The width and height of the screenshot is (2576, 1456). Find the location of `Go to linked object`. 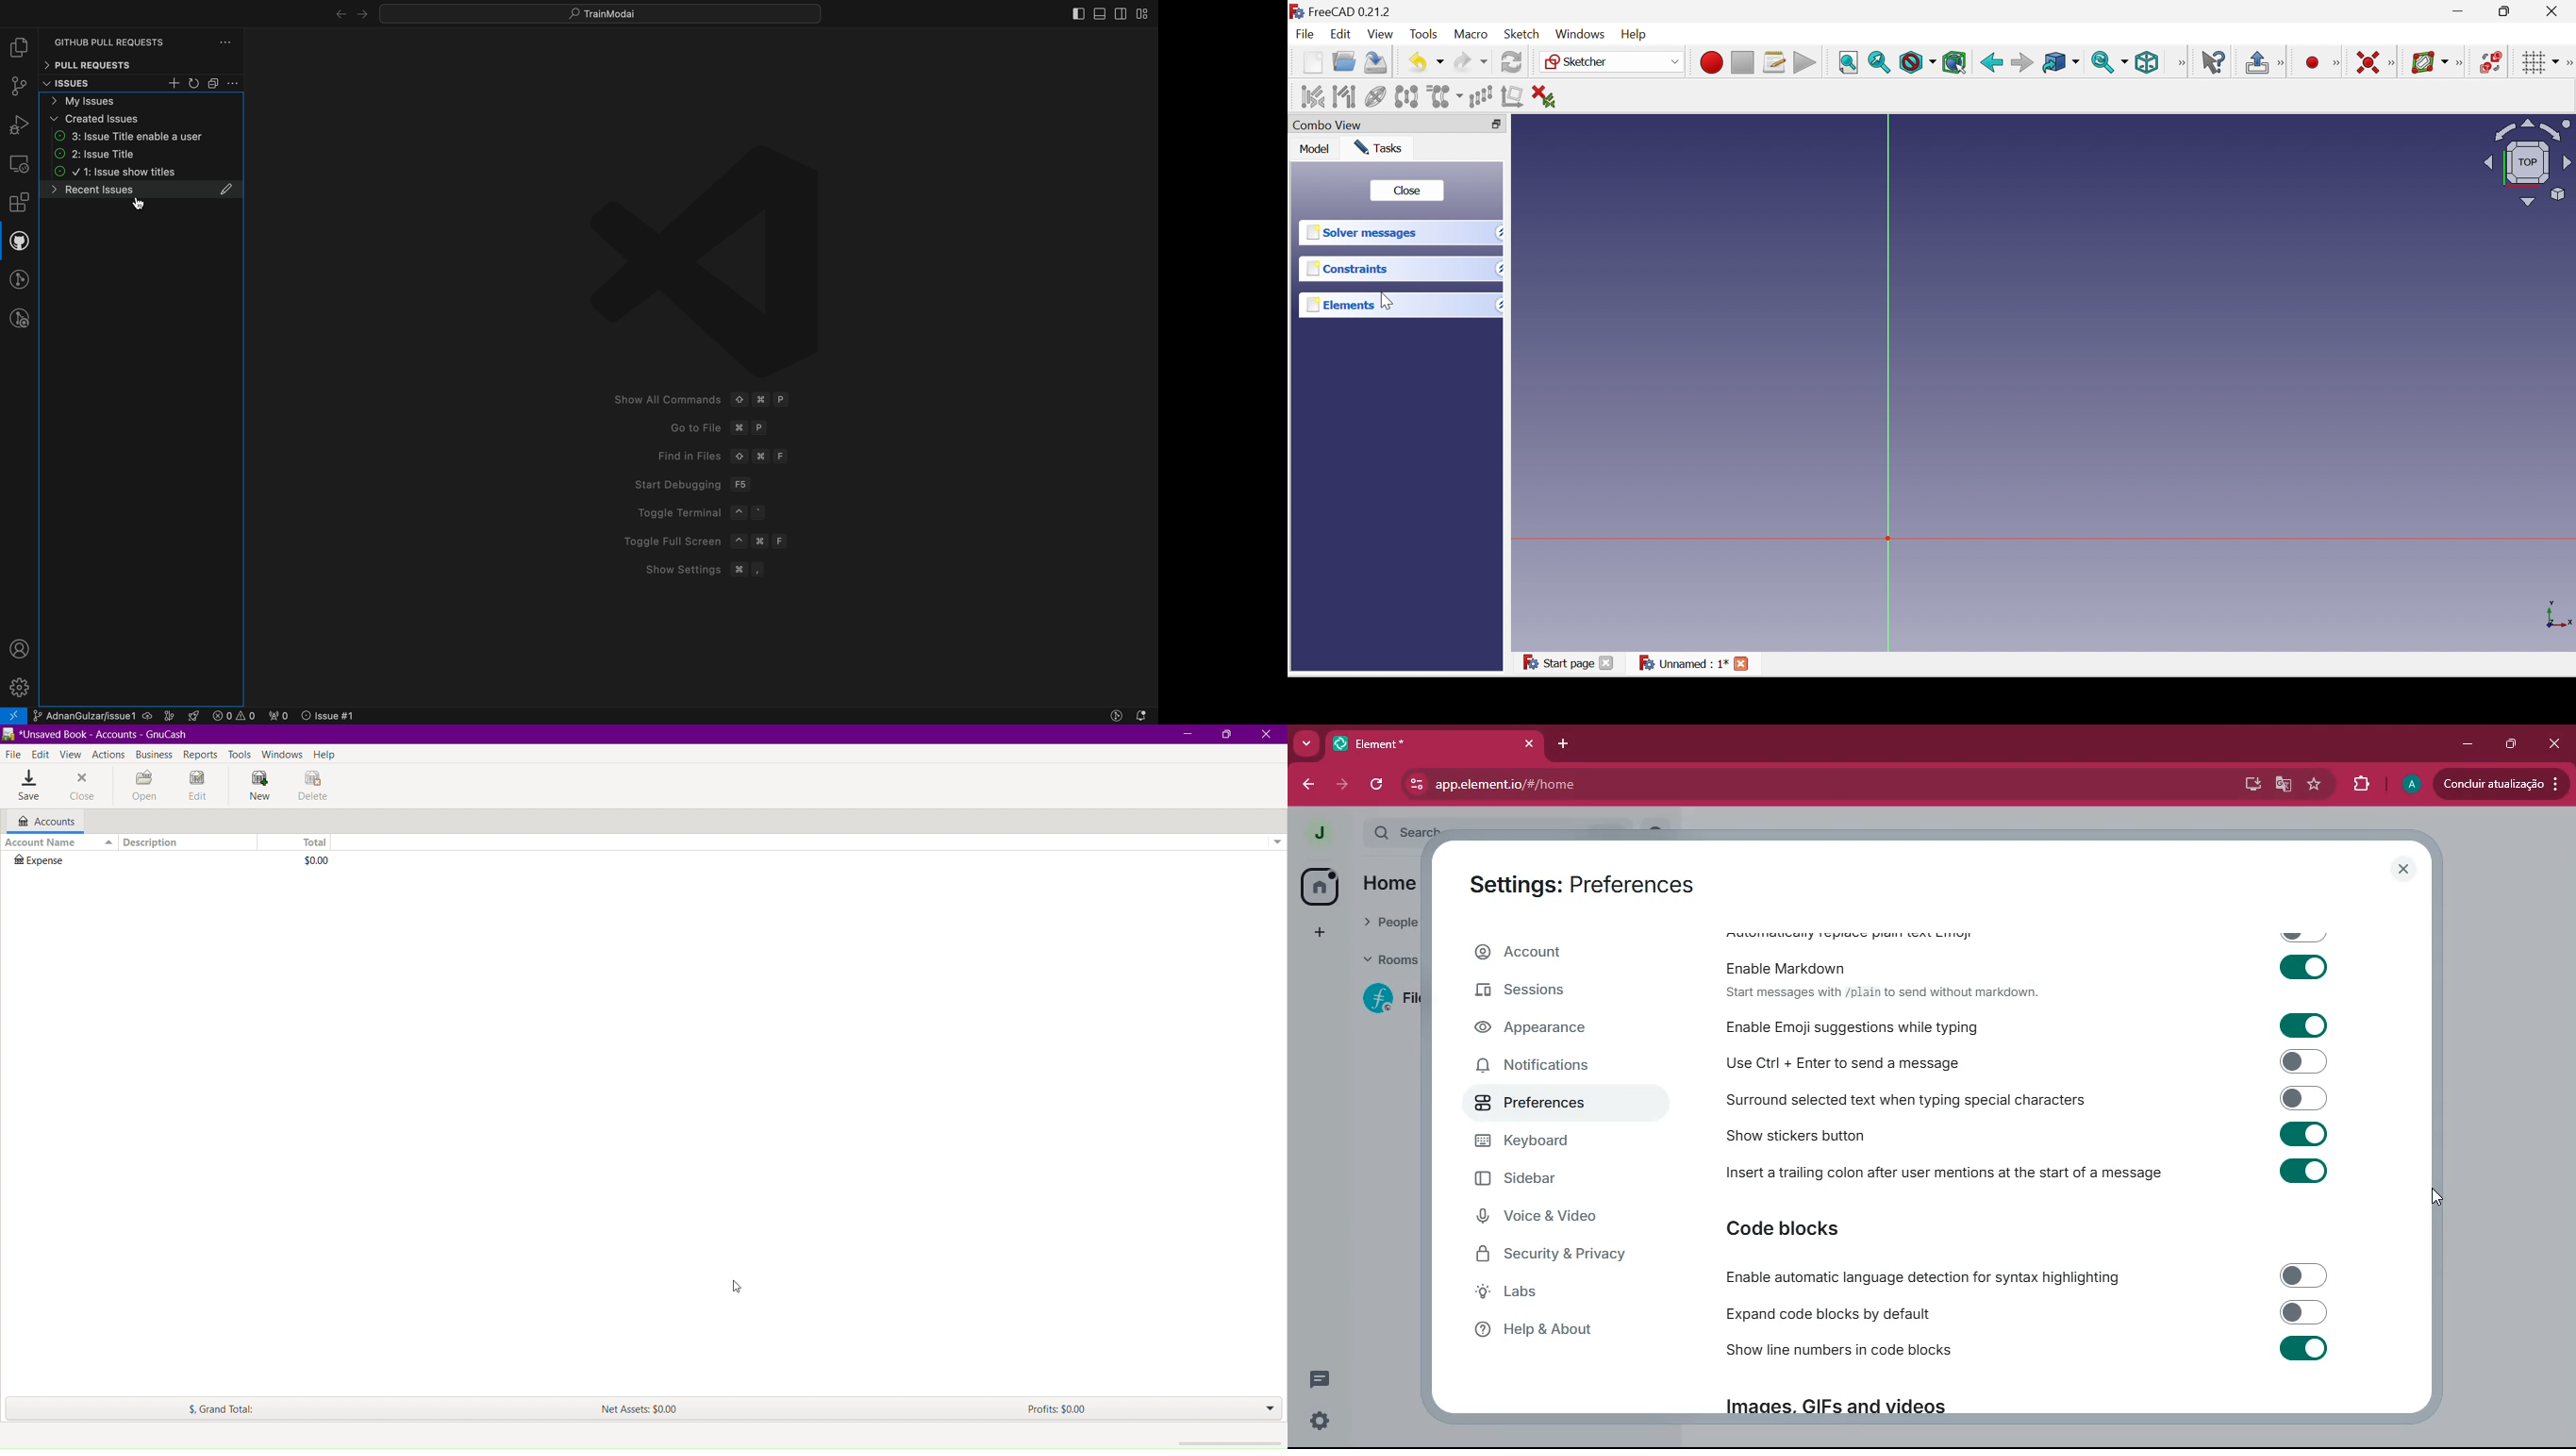

Go to linked object is located at coordinates (2059, 64).